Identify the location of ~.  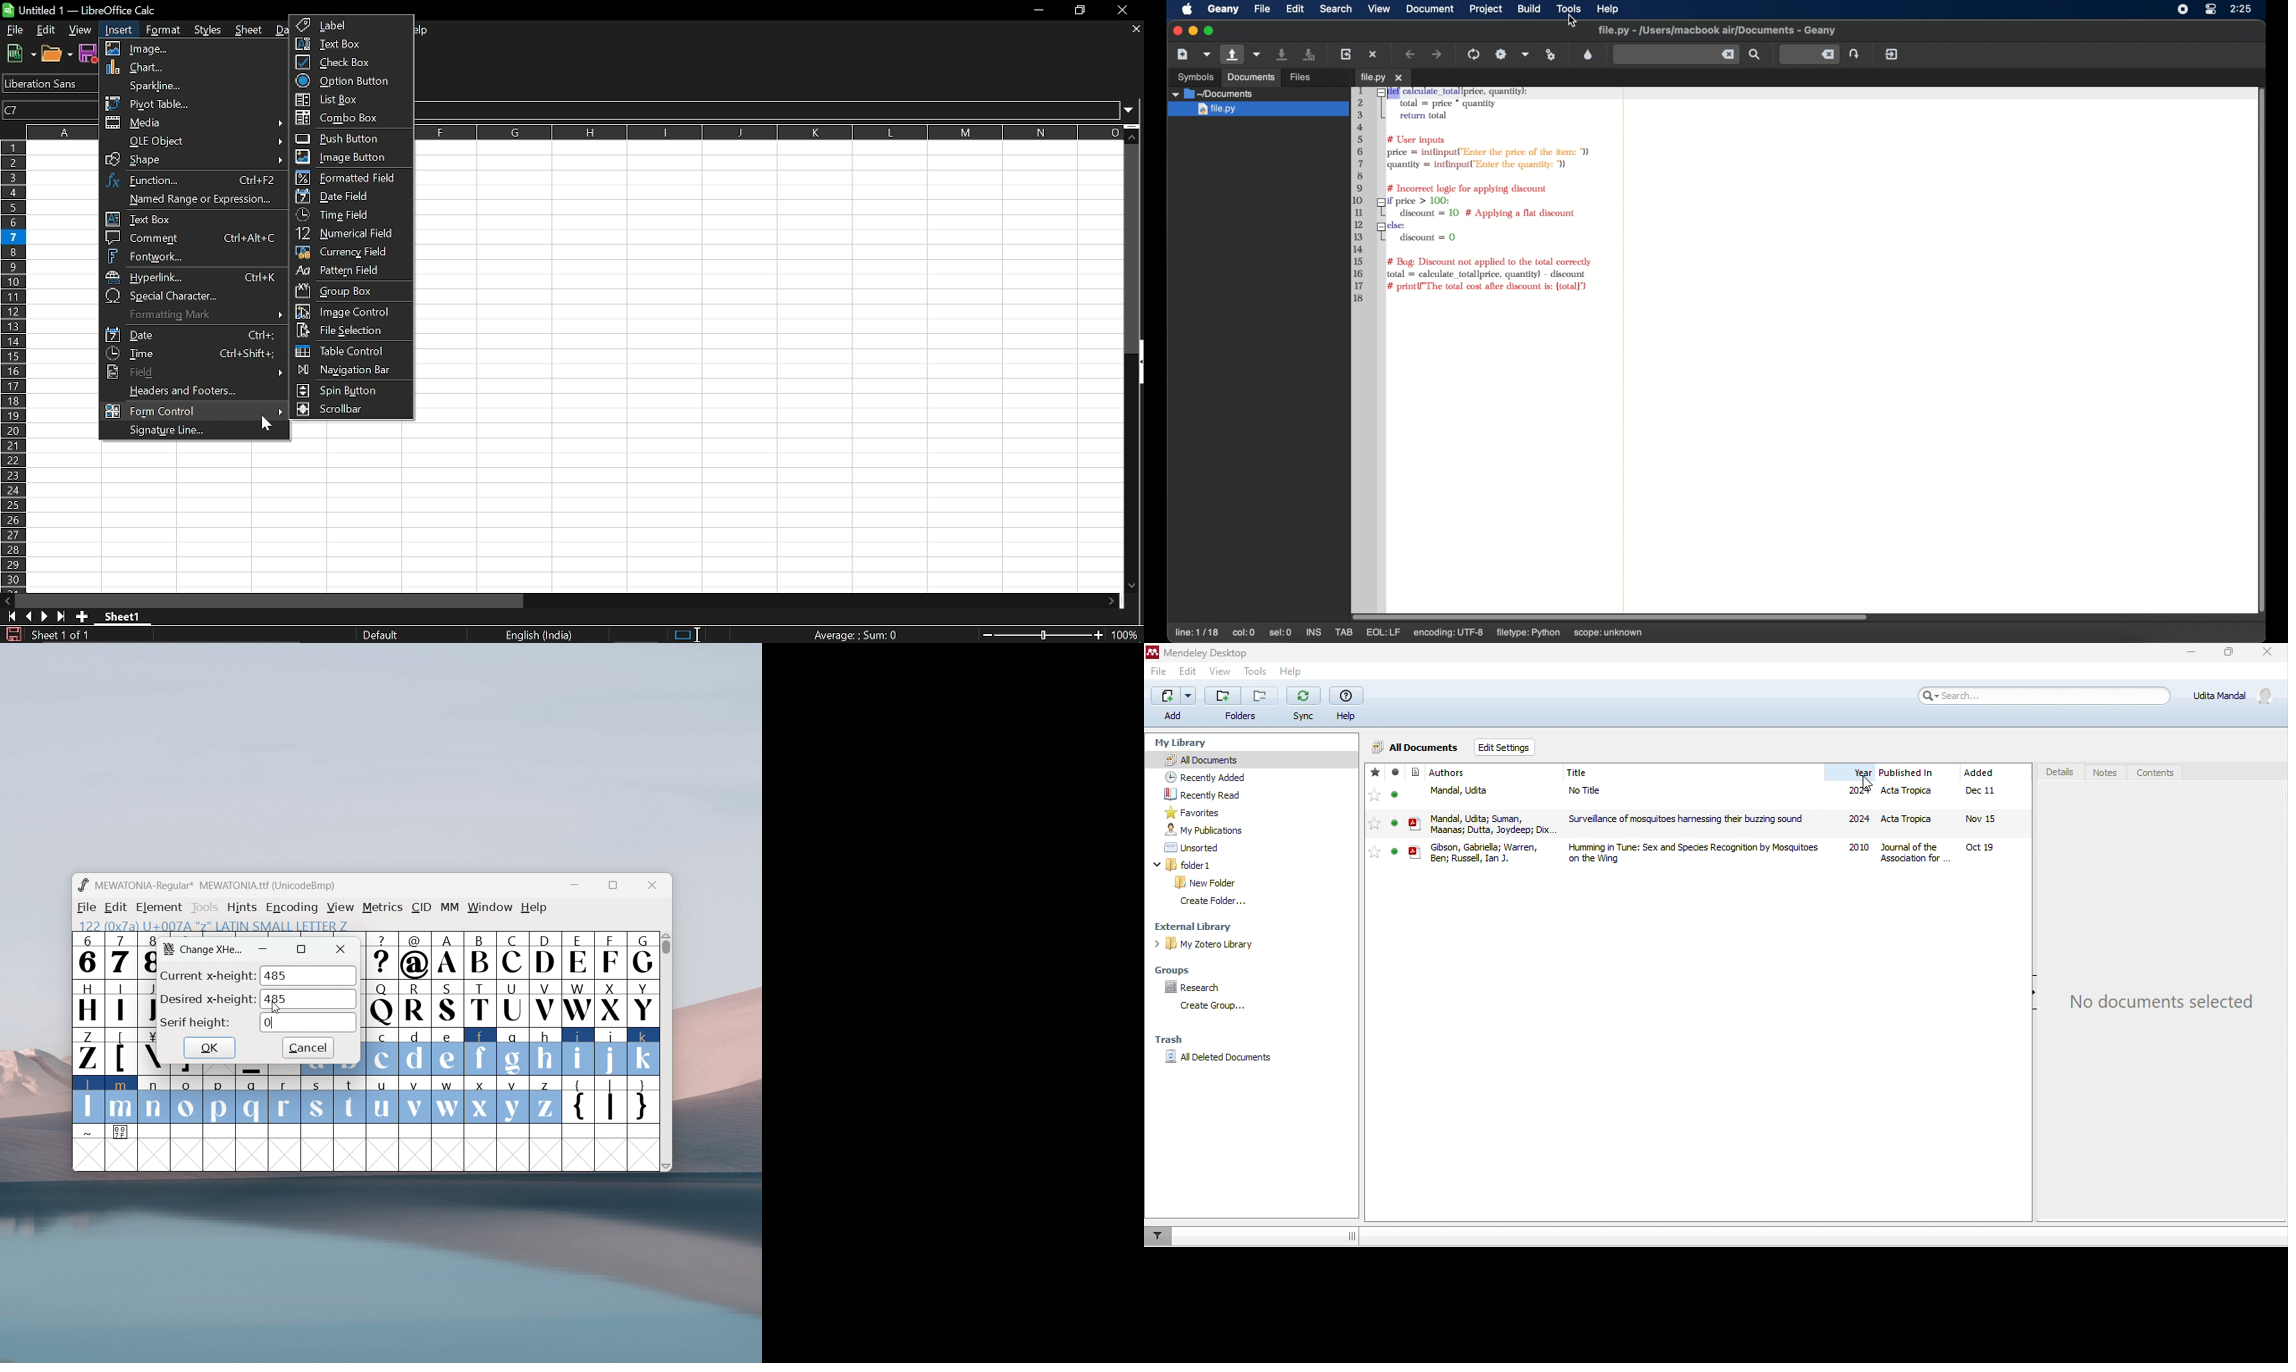
(89, 1132).